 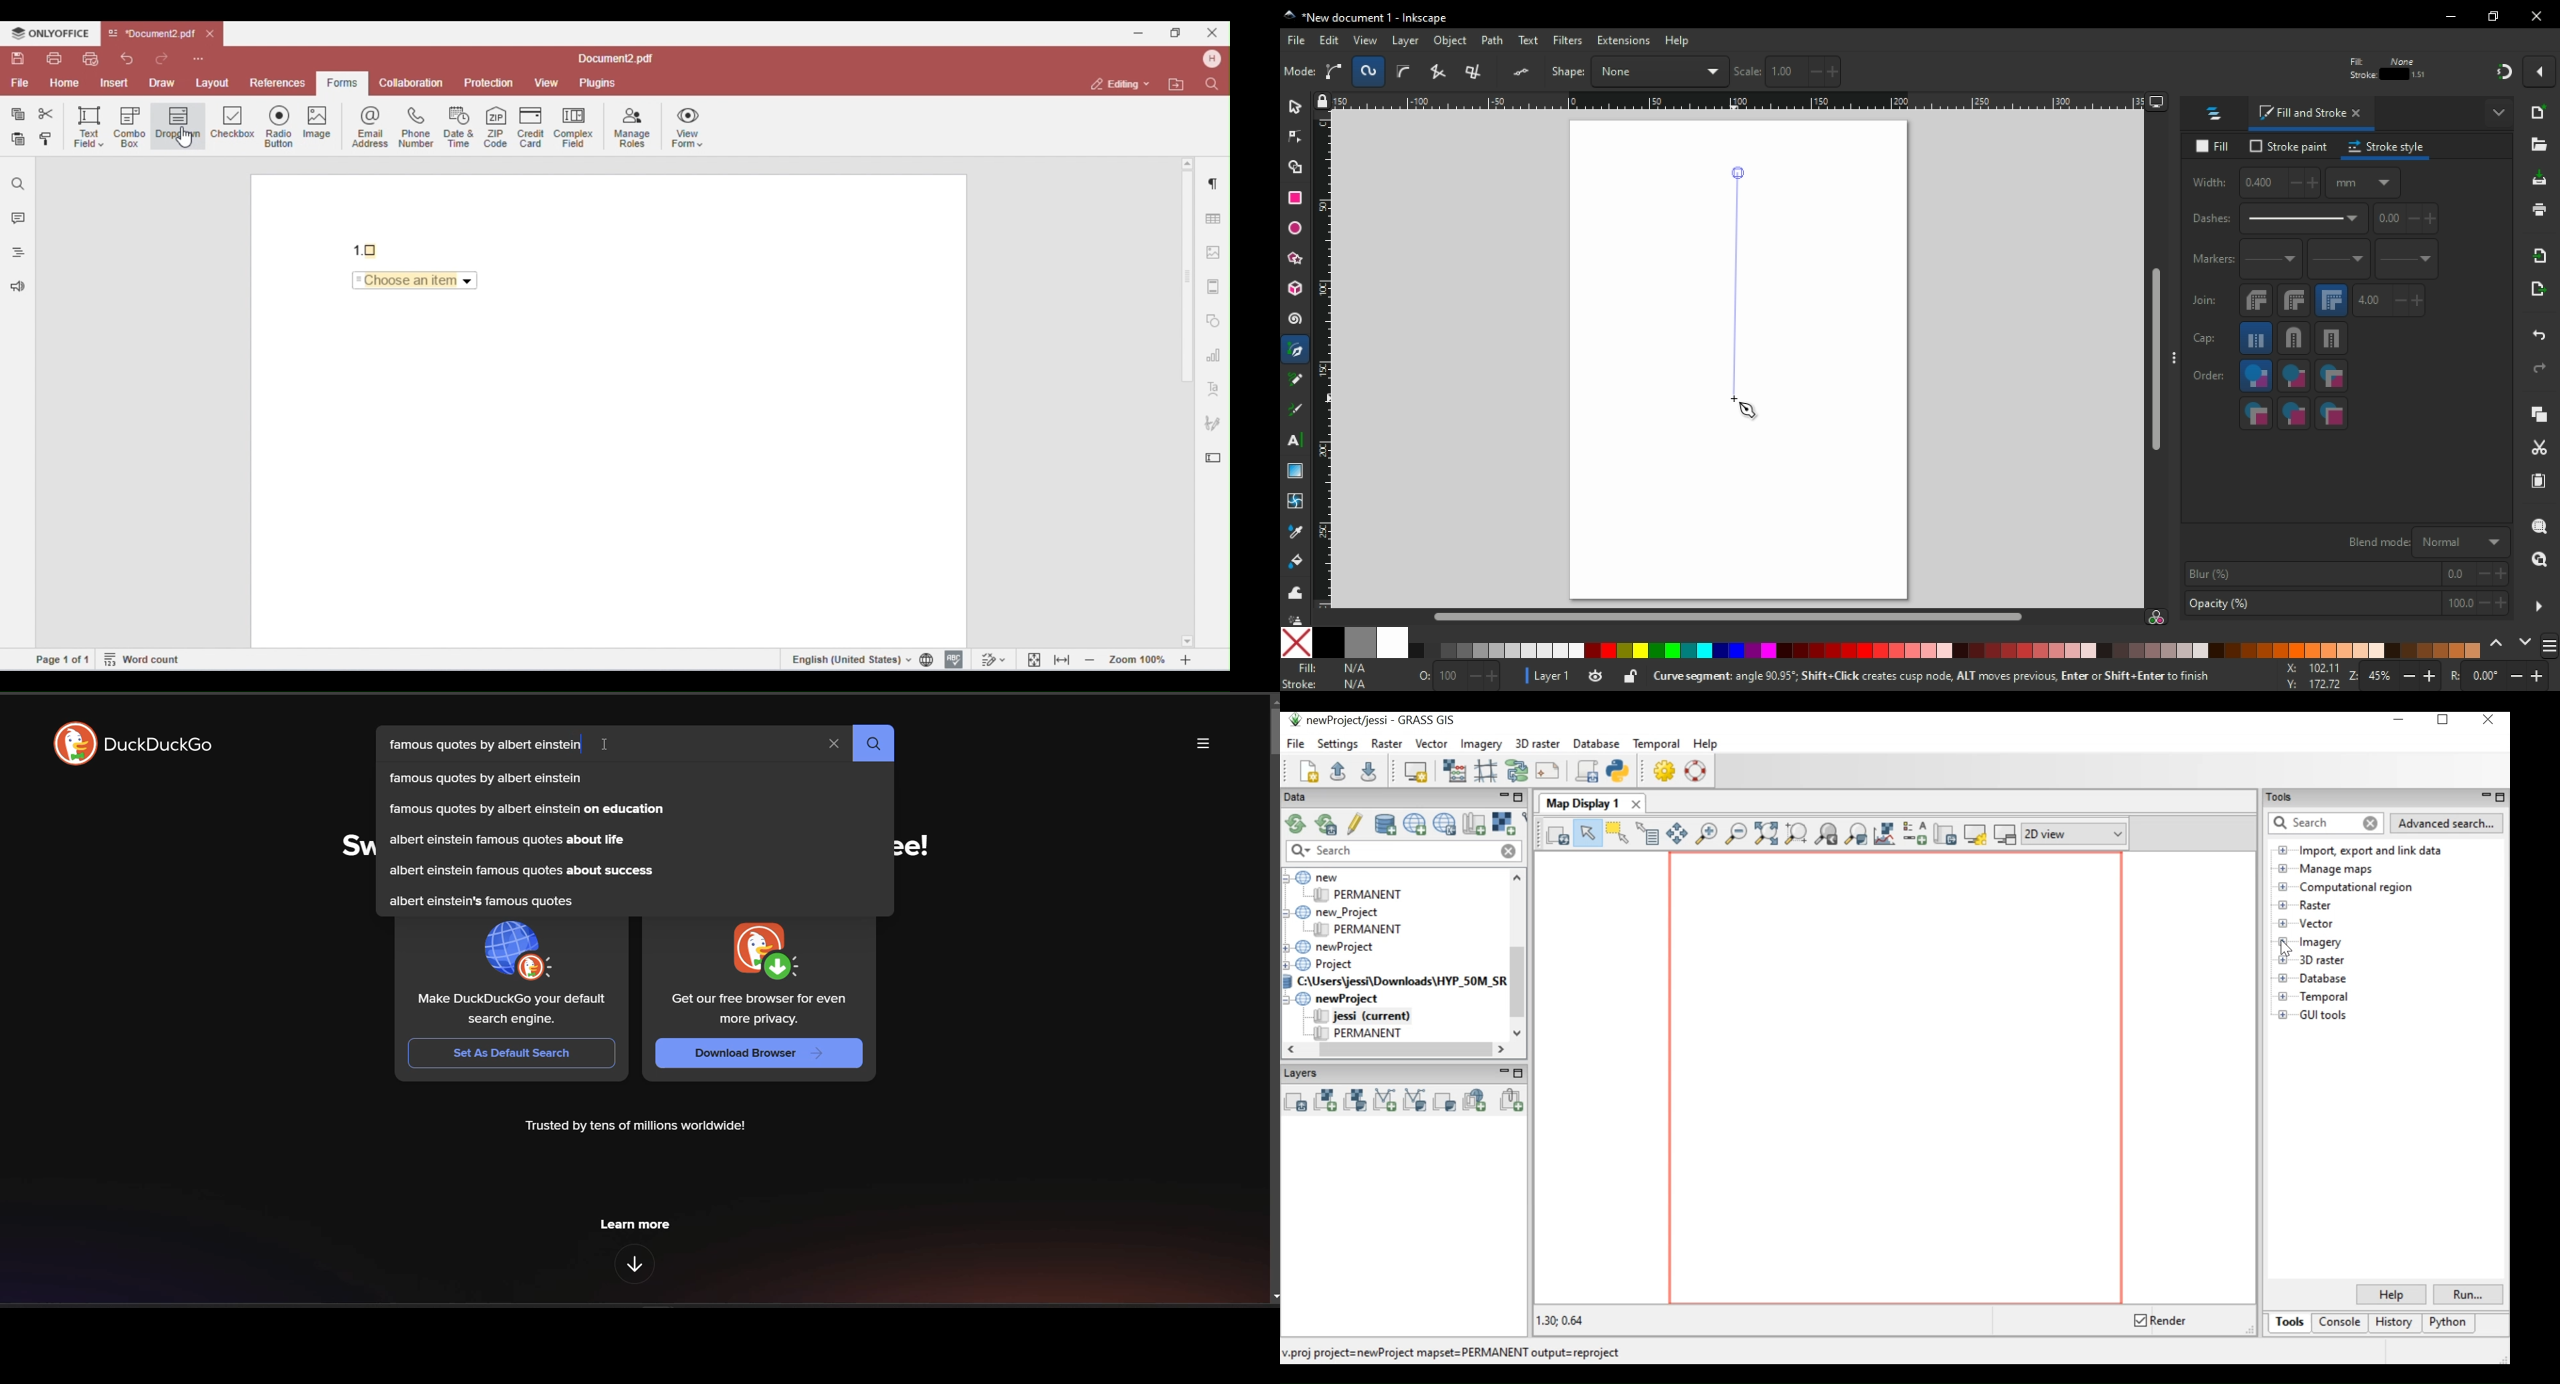 What do you see at coordinates (1674, 72) in the screenshot?
I see `lower` at bounding box center [1674, 72].